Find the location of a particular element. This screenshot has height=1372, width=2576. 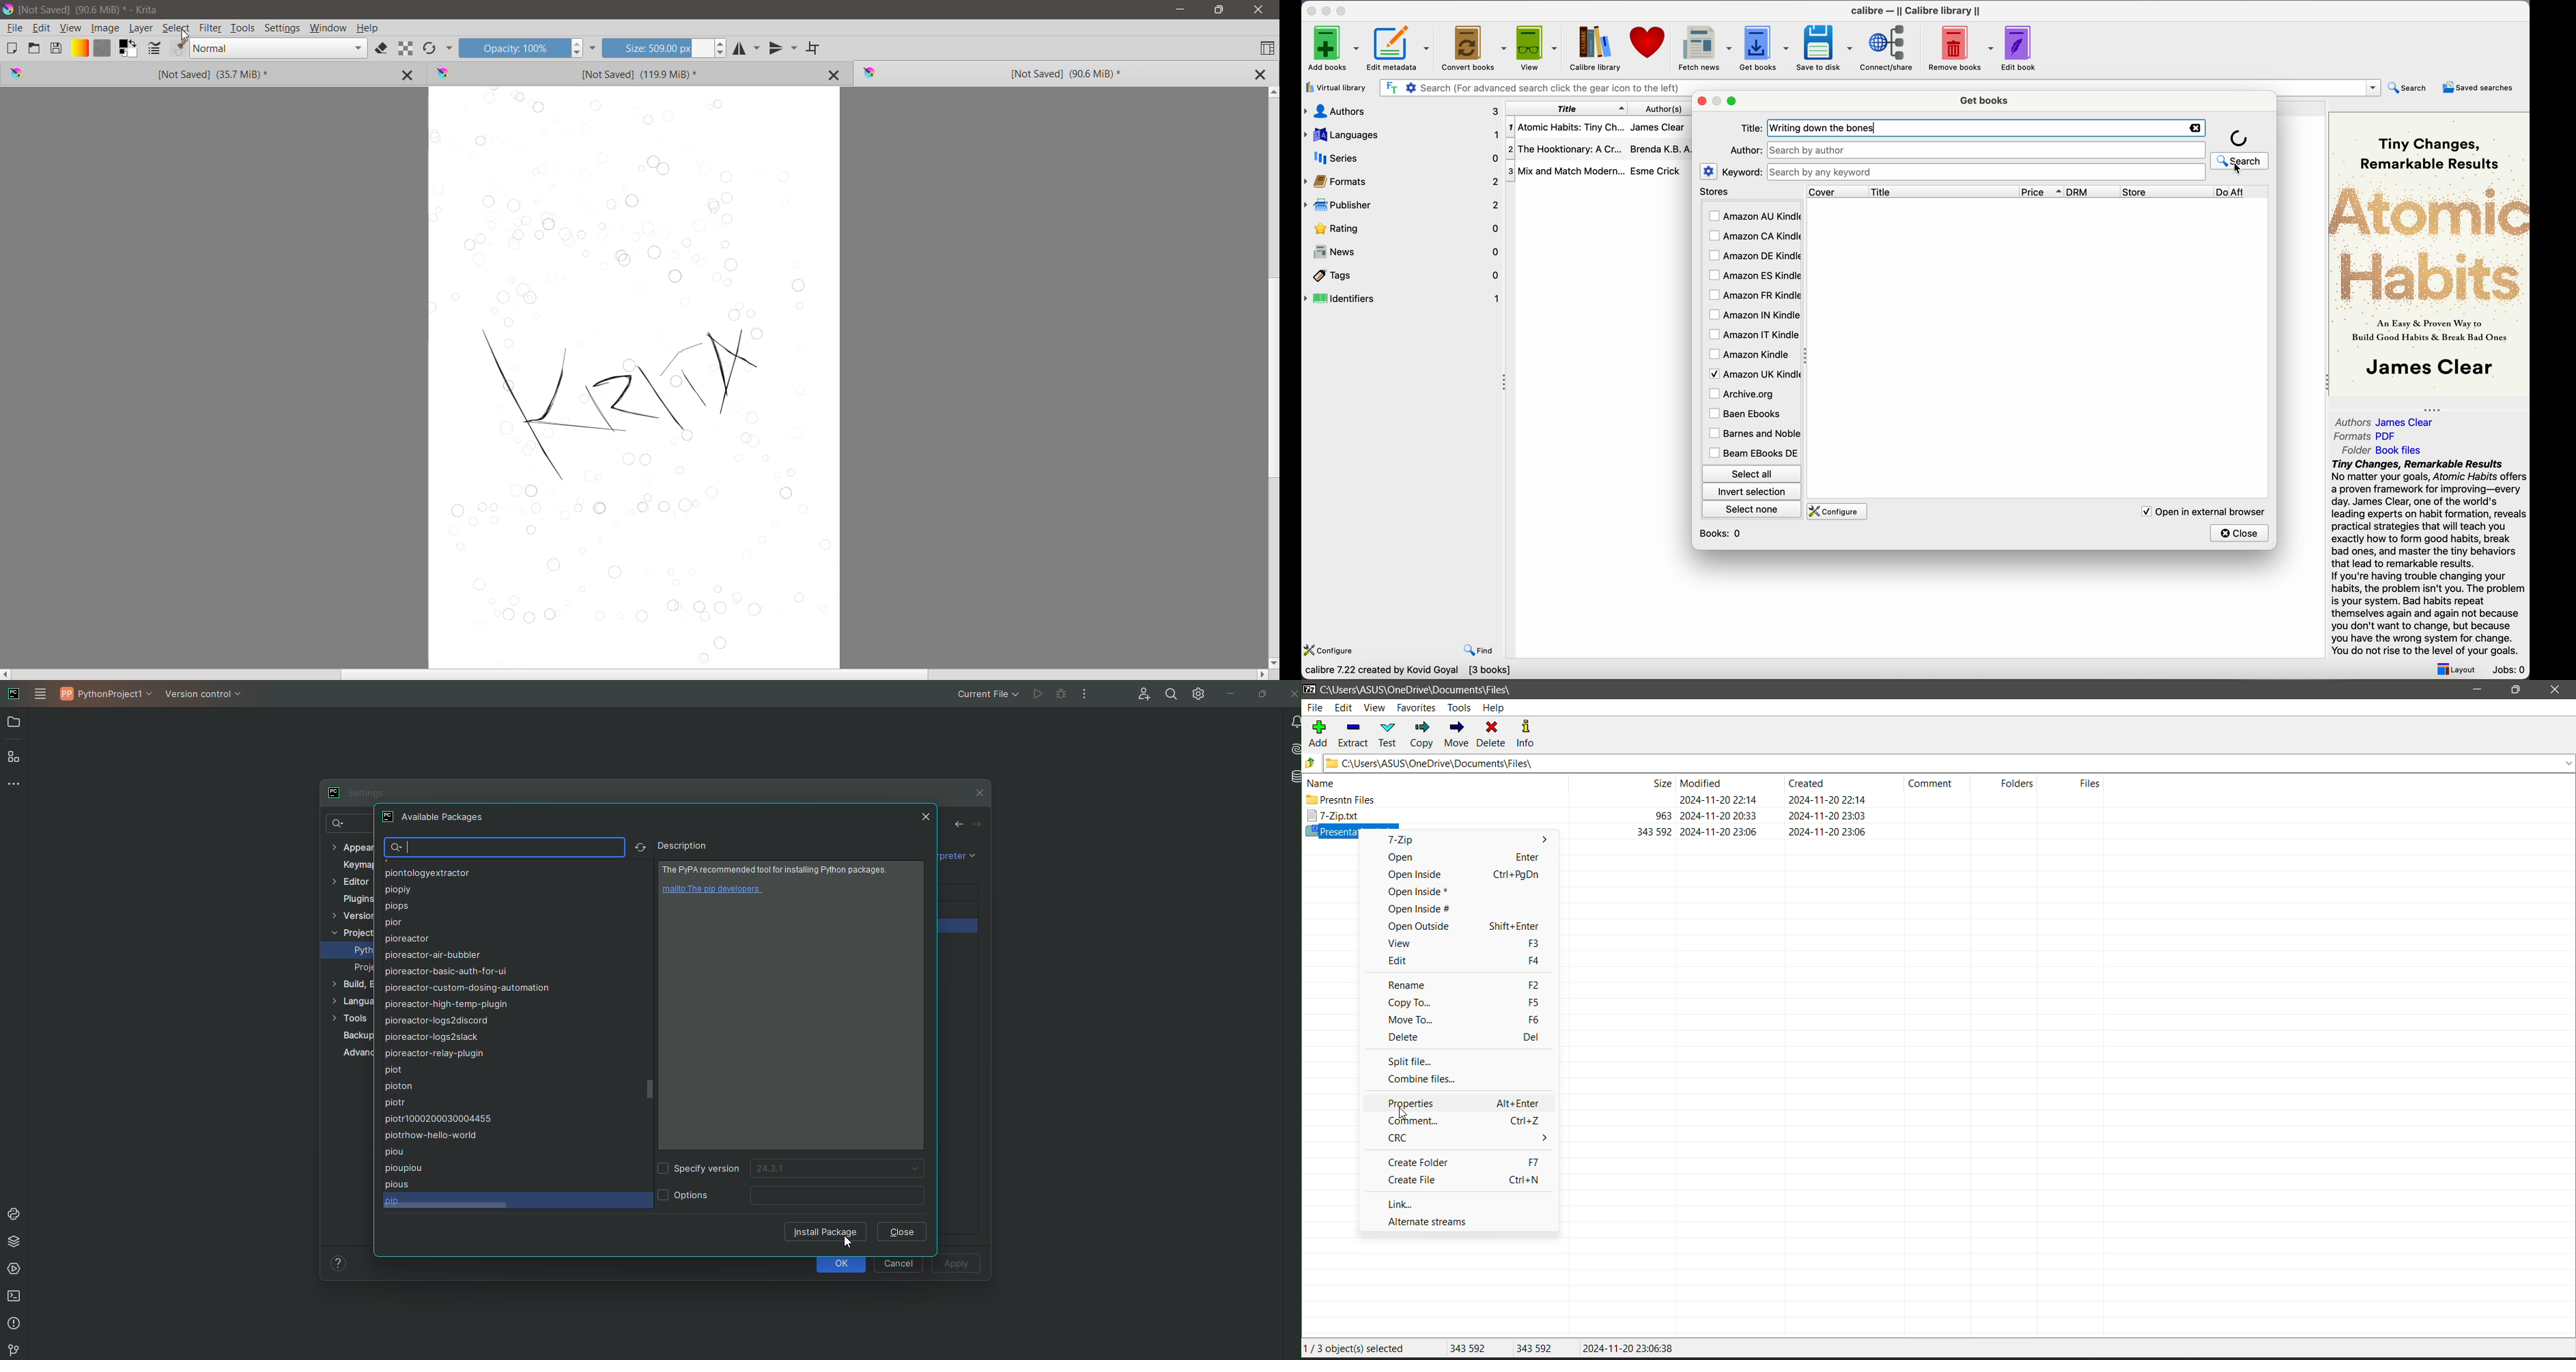

Reload Original Preset is located at coordinates (429, 48).